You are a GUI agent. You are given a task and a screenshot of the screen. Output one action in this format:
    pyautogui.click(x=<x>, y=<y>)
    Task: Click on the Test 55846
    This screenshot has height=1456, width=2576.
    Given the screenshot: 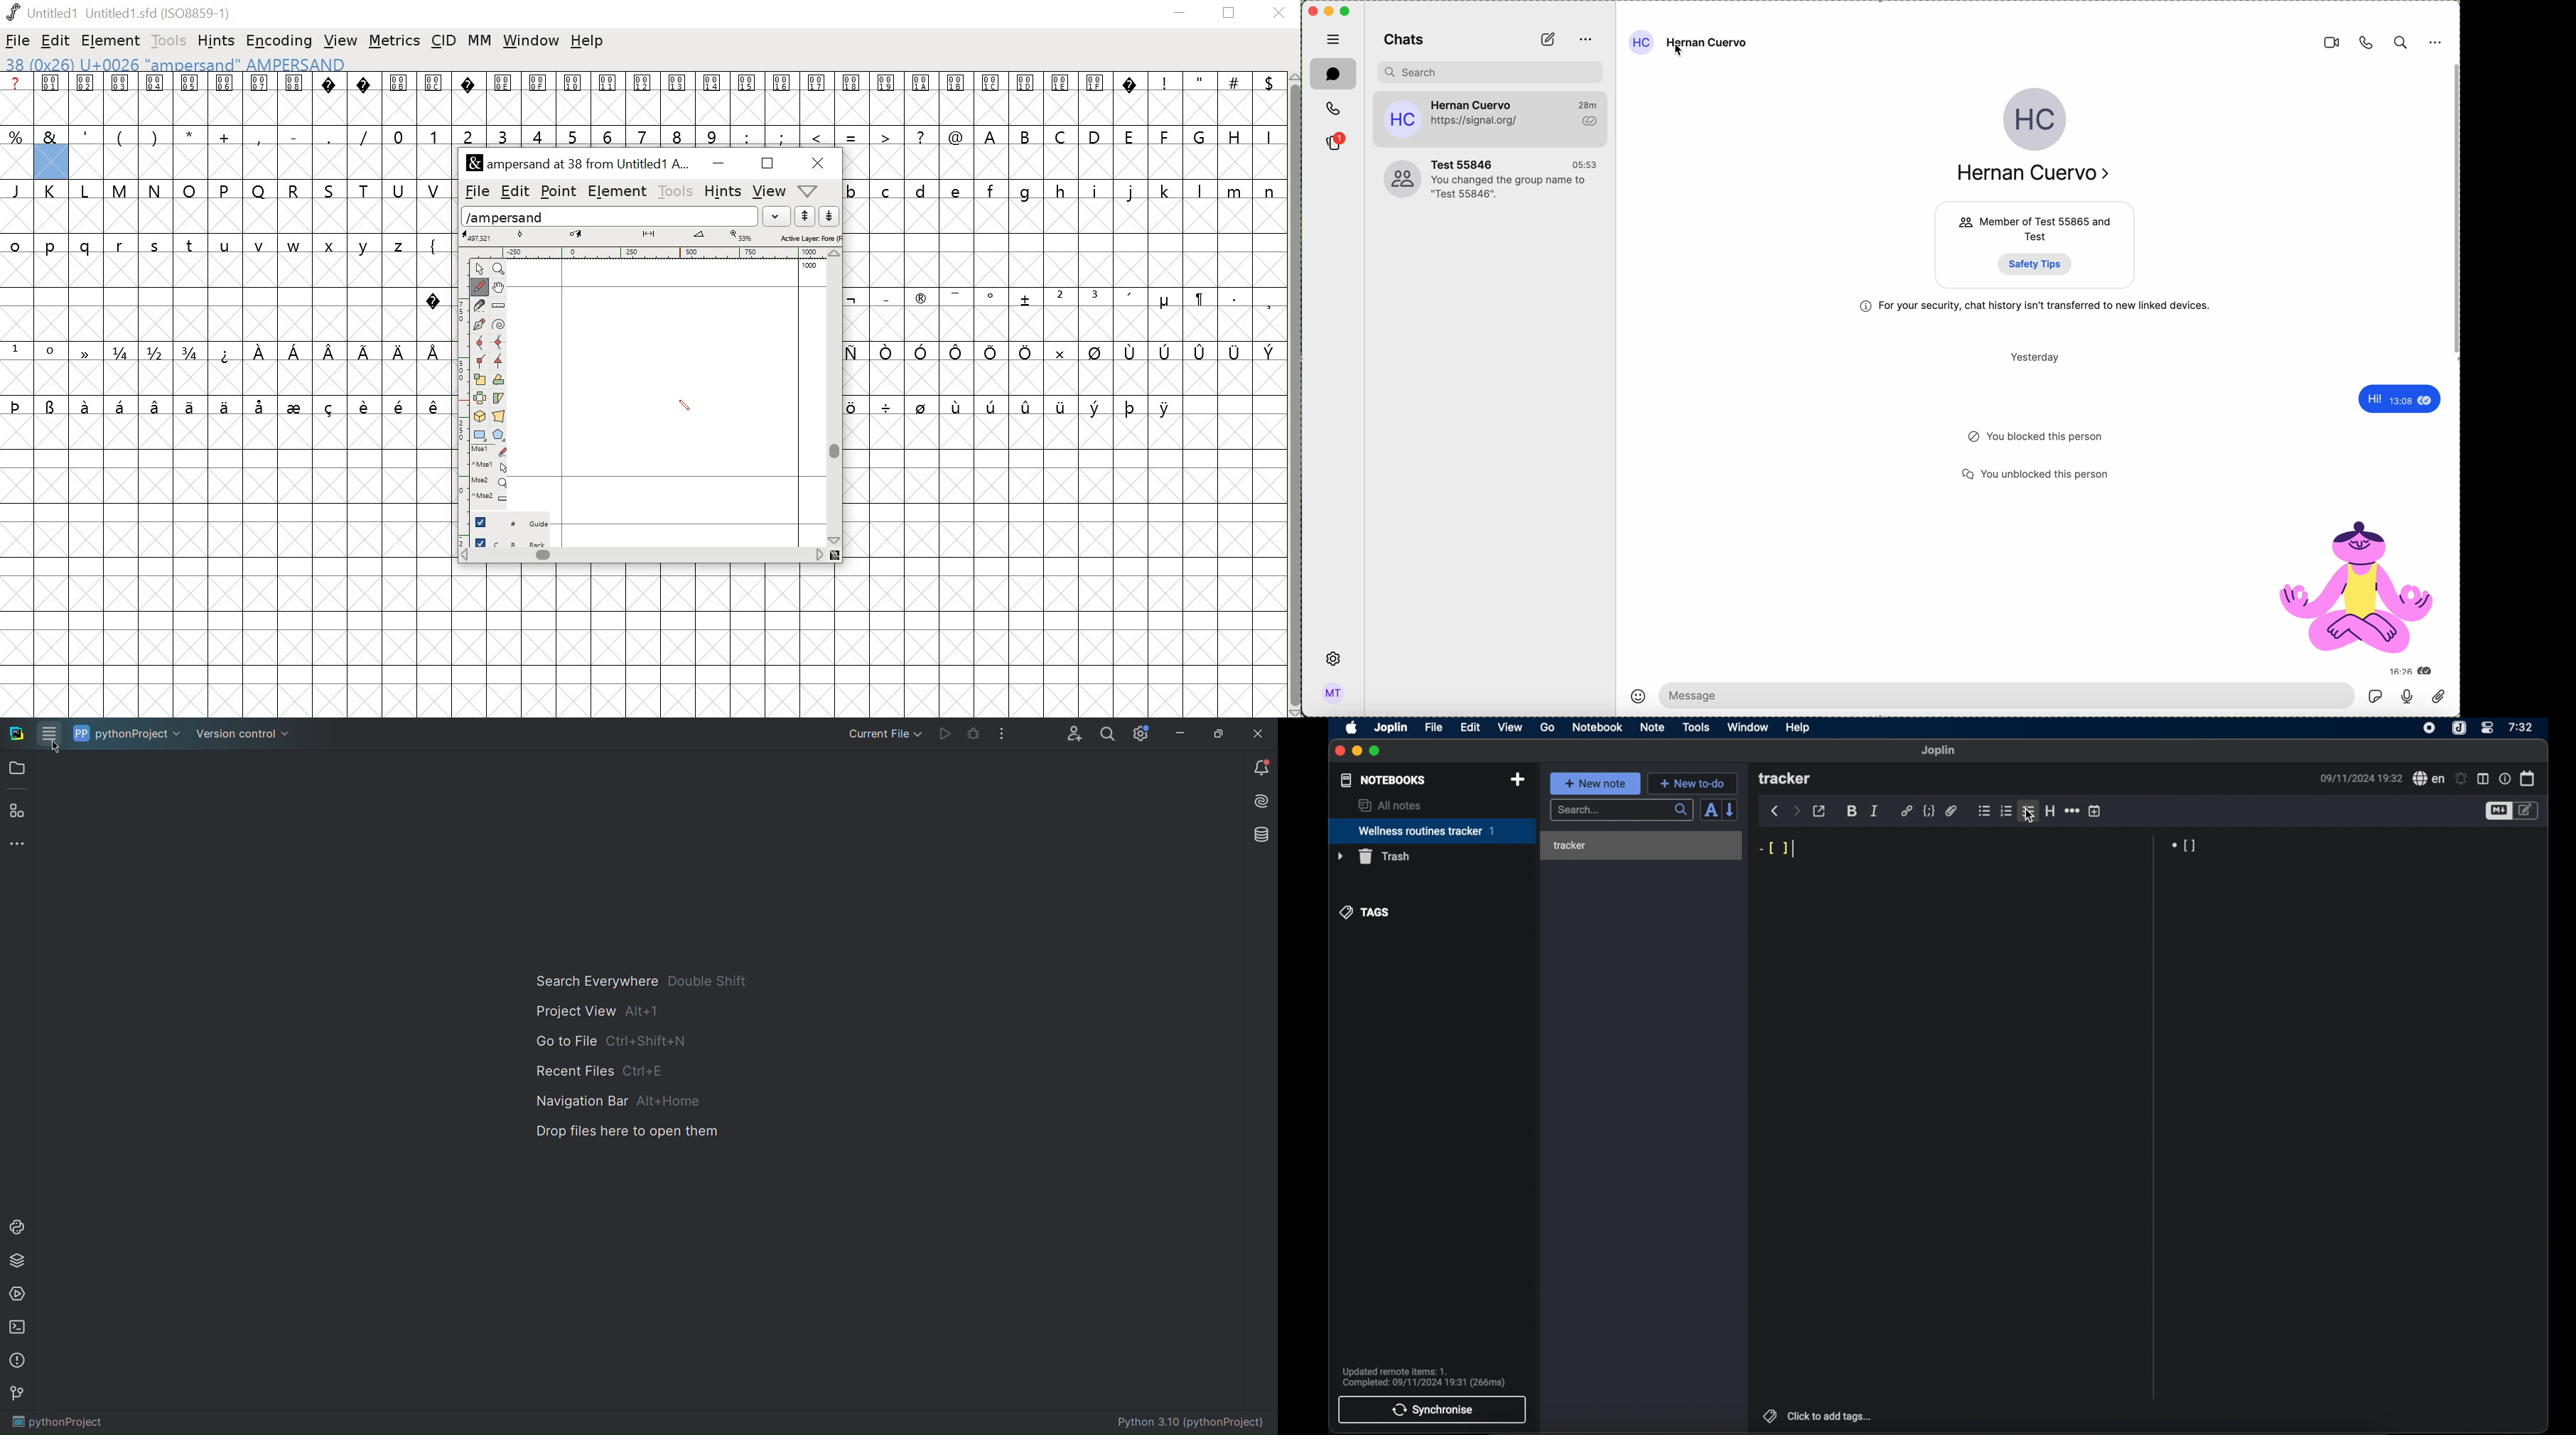 What is the action you would take?
    pyautogui.click(x=1468, y=161)
    